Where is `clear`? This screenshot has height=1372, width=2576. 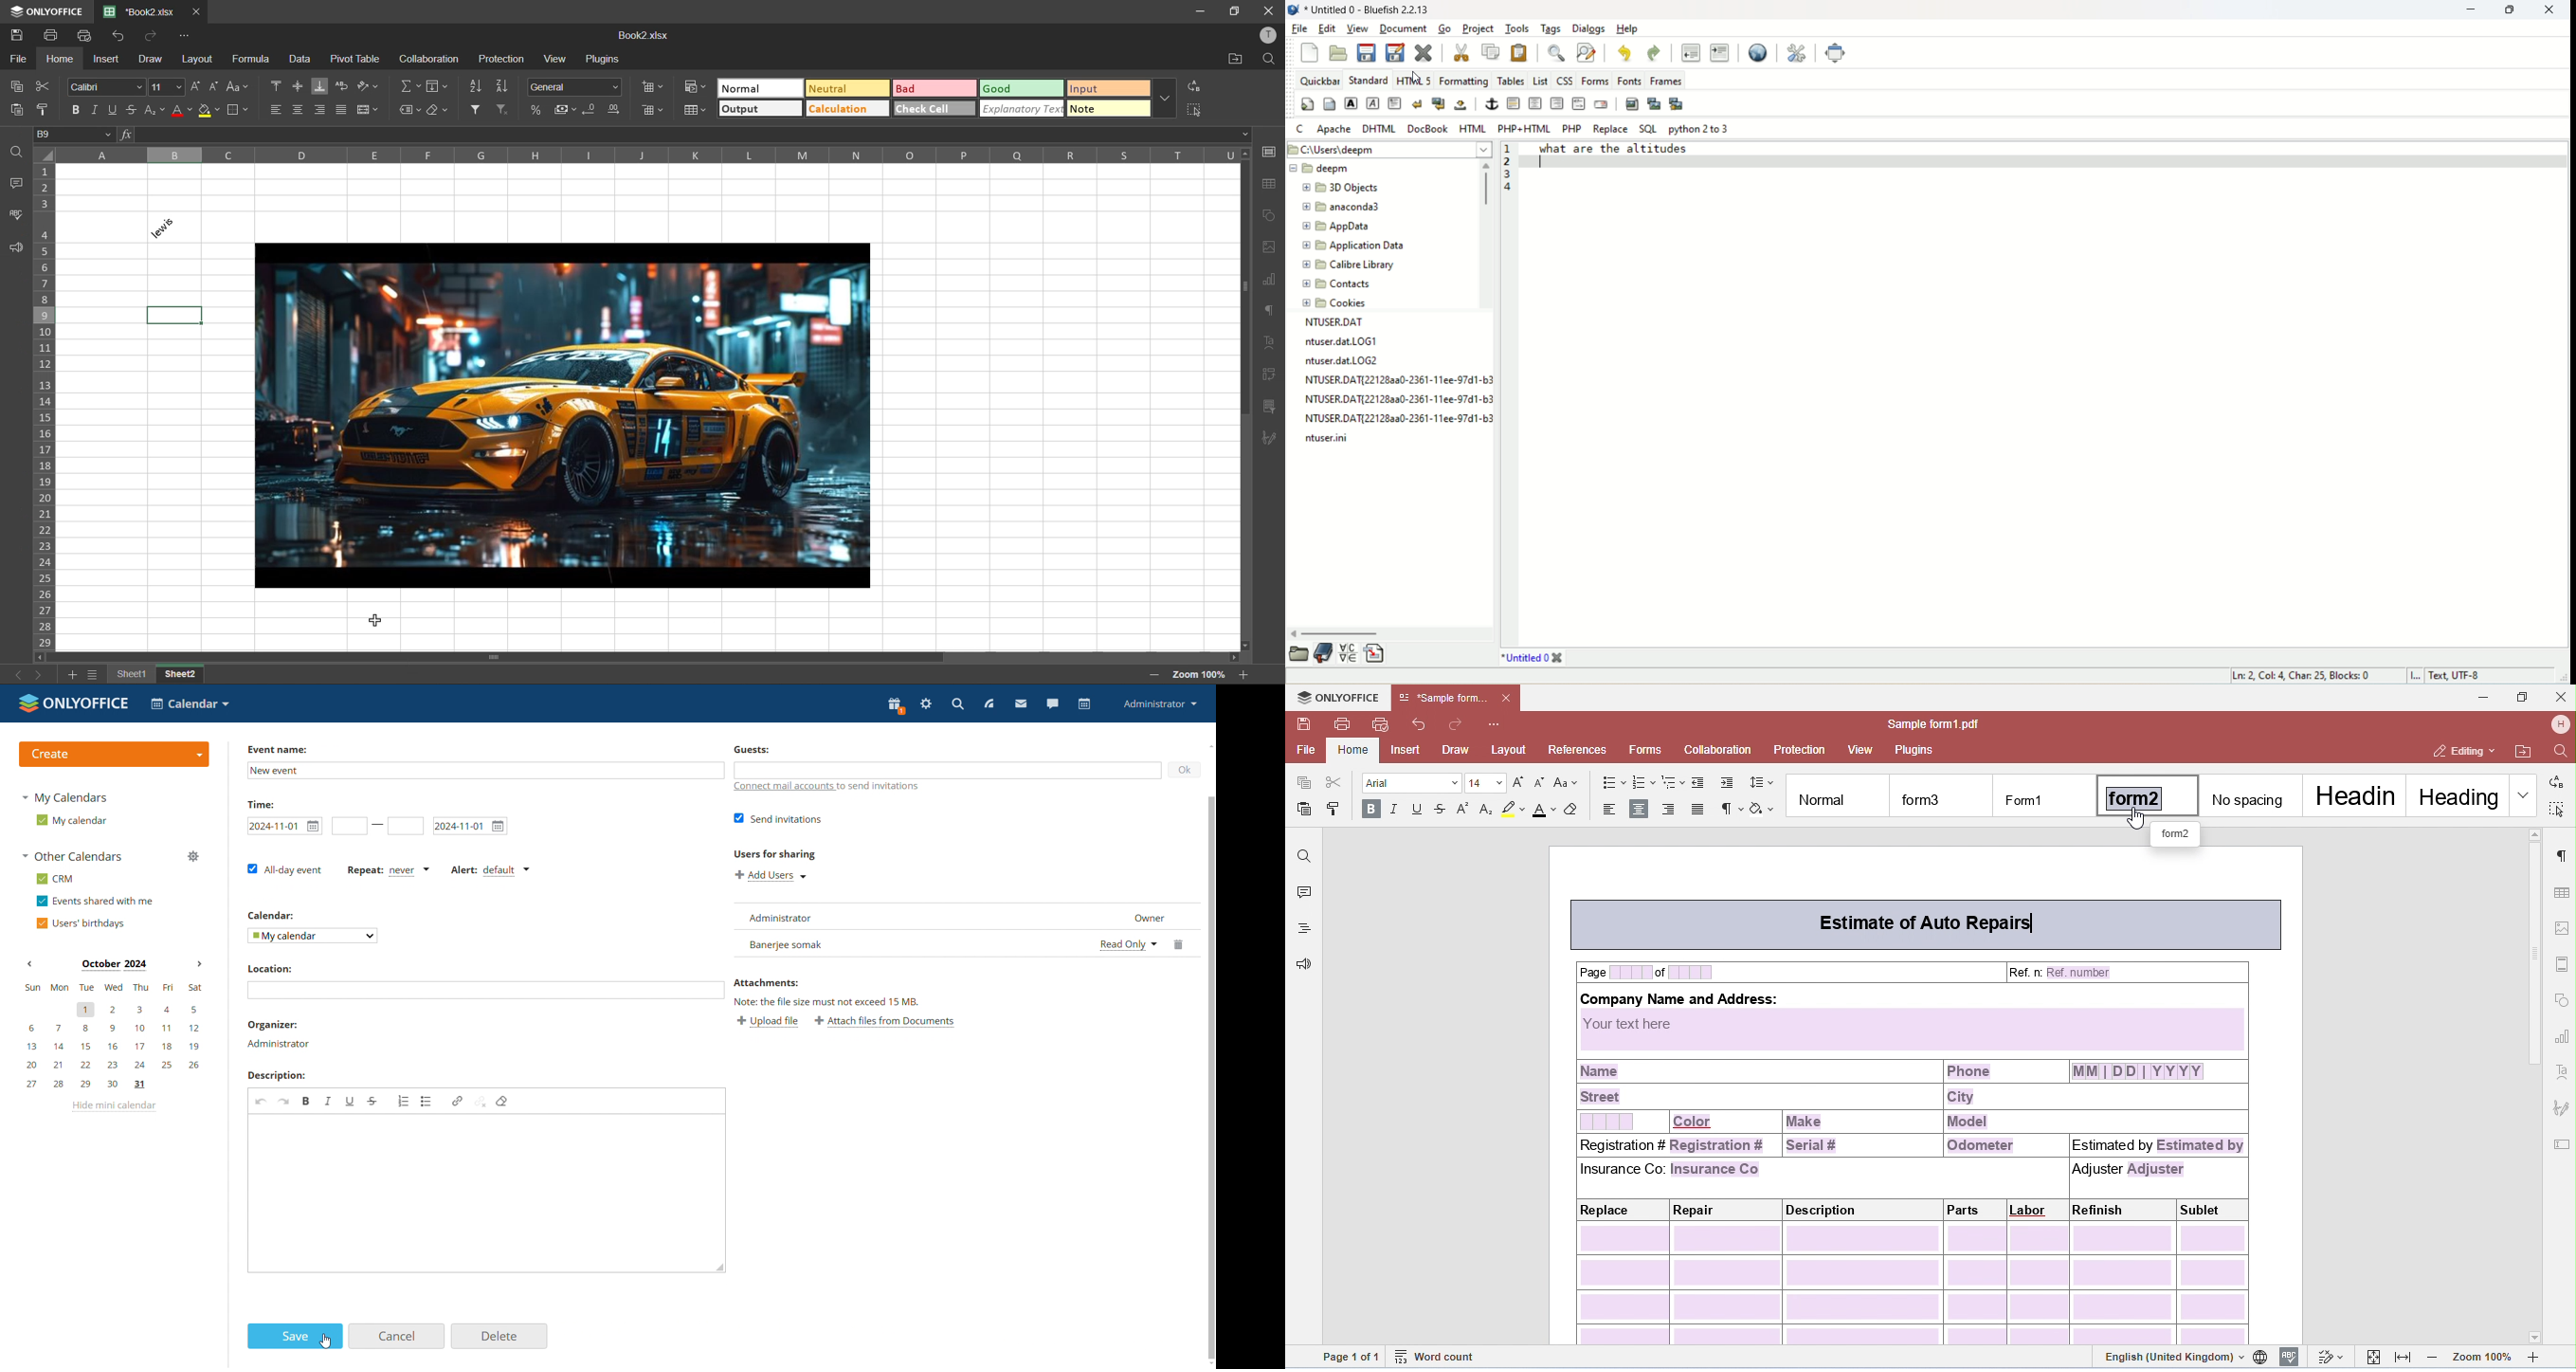
clear is located at coordinates (437, 110).